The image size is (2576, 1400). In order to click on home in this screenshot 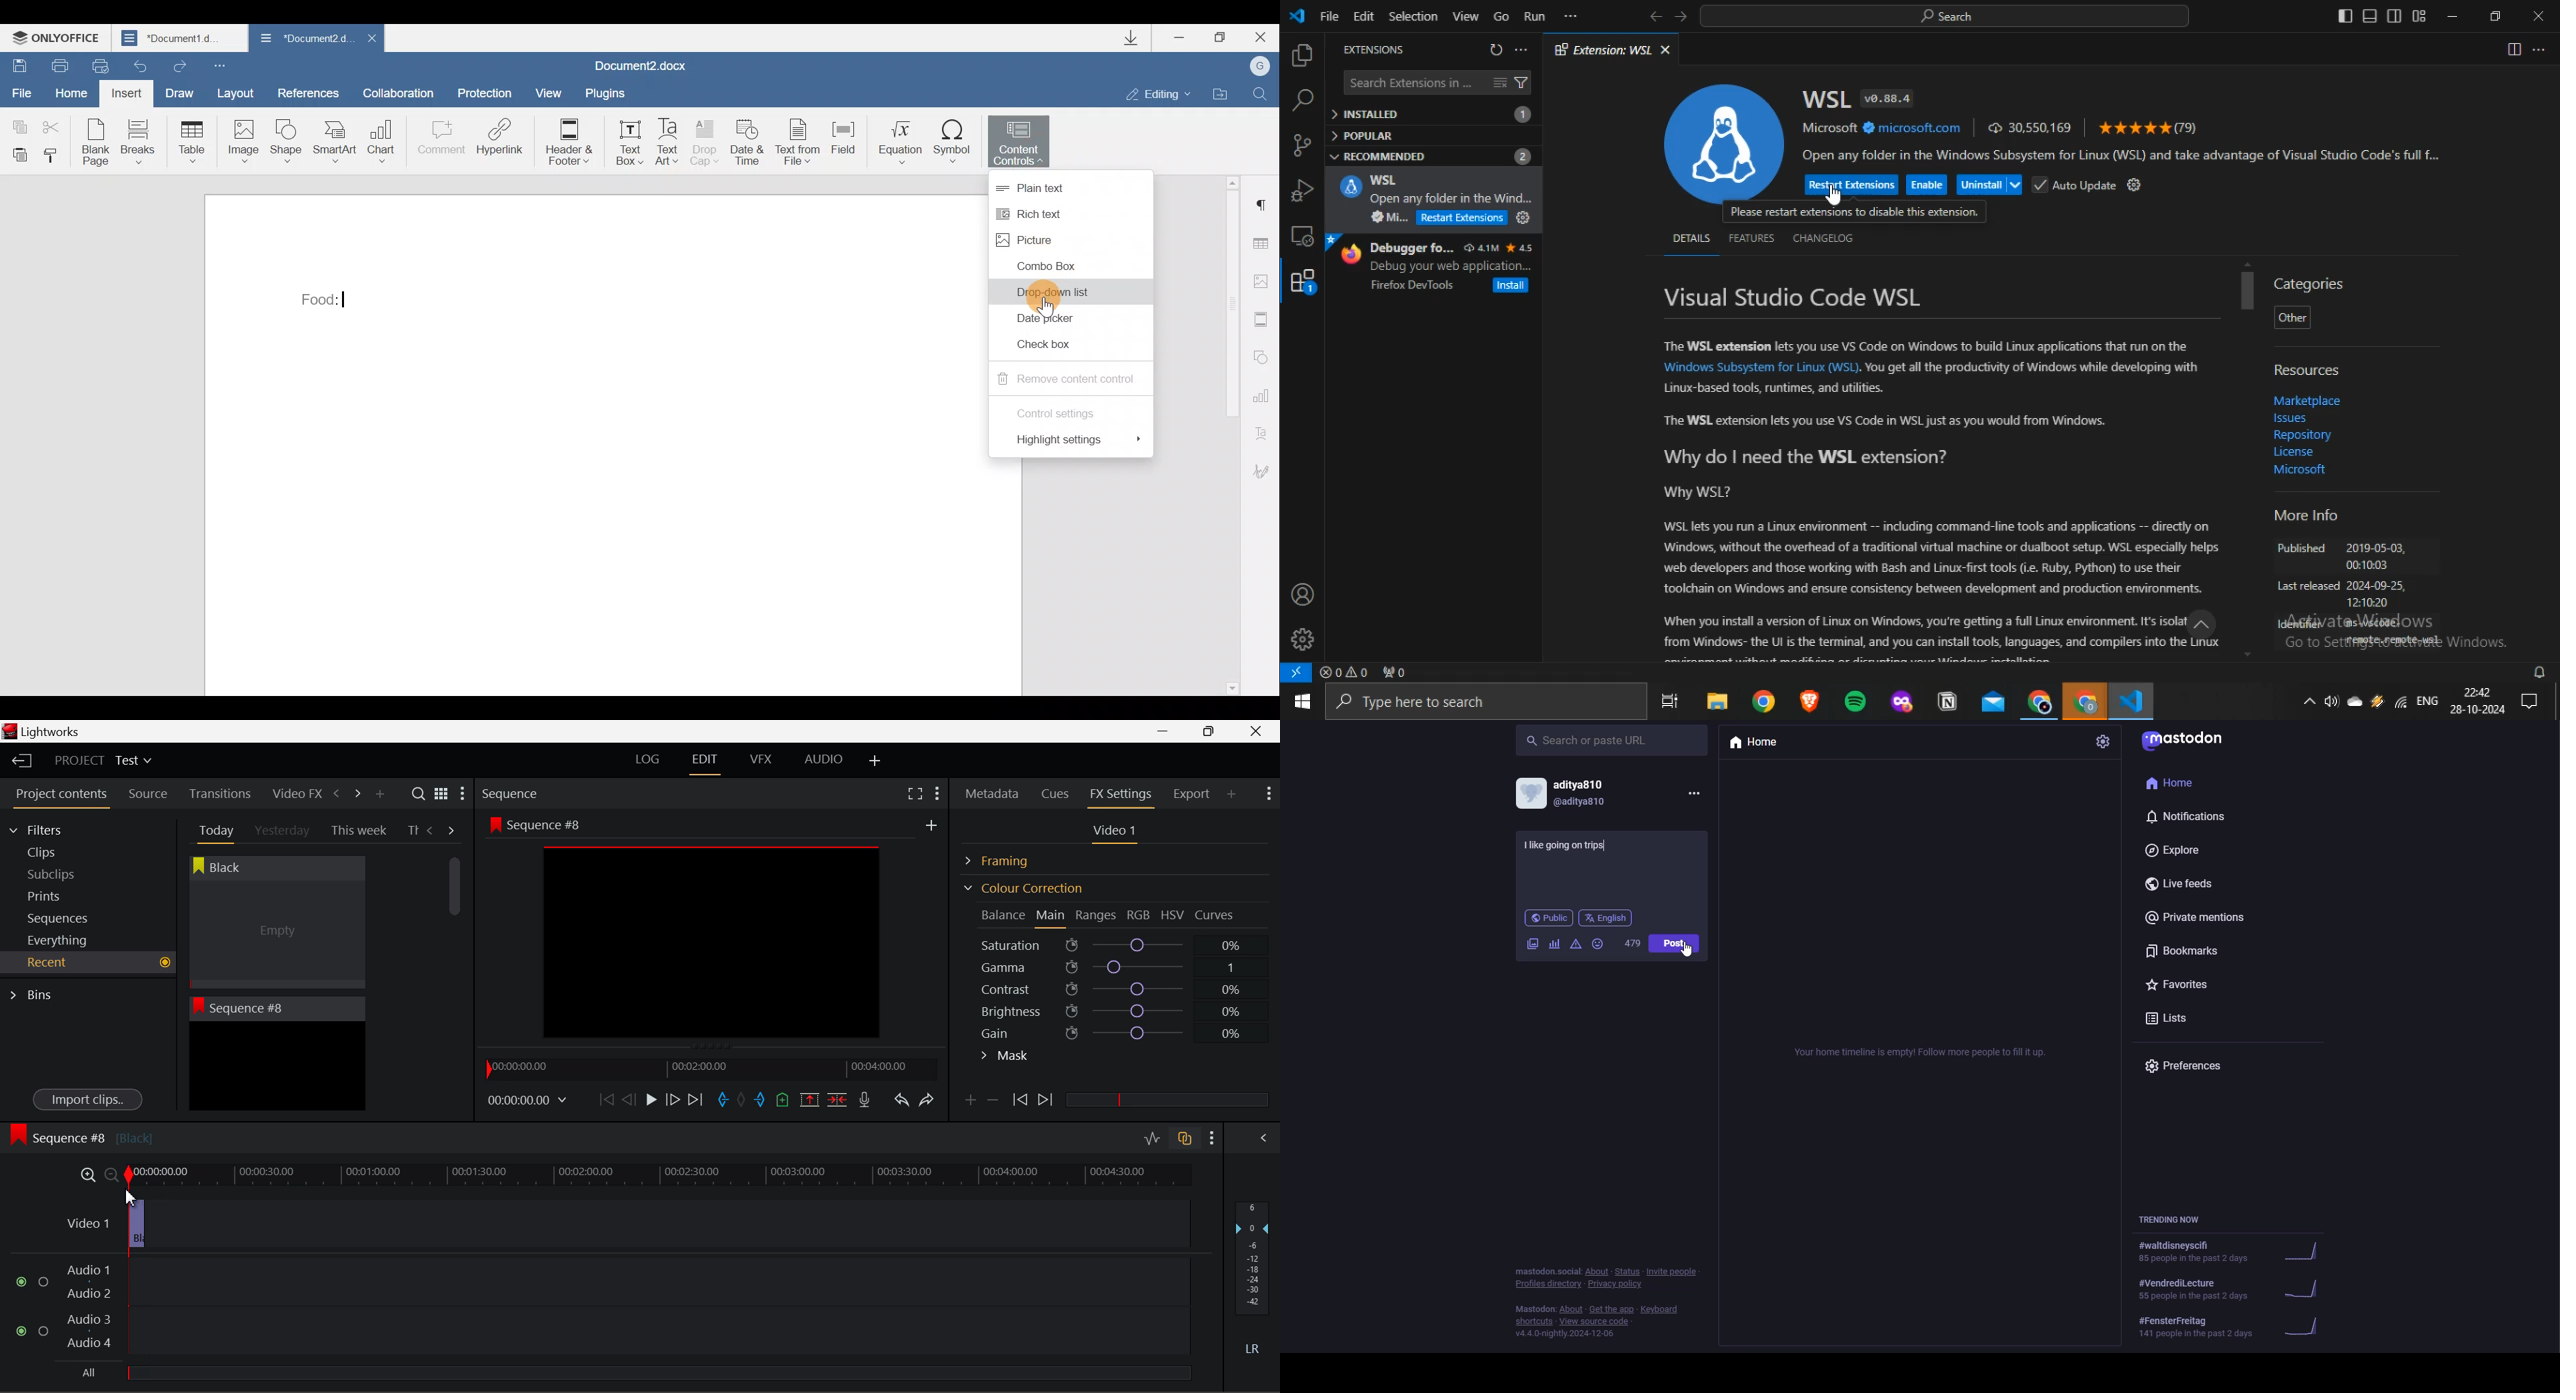, I will do `click(1756, 742)`.